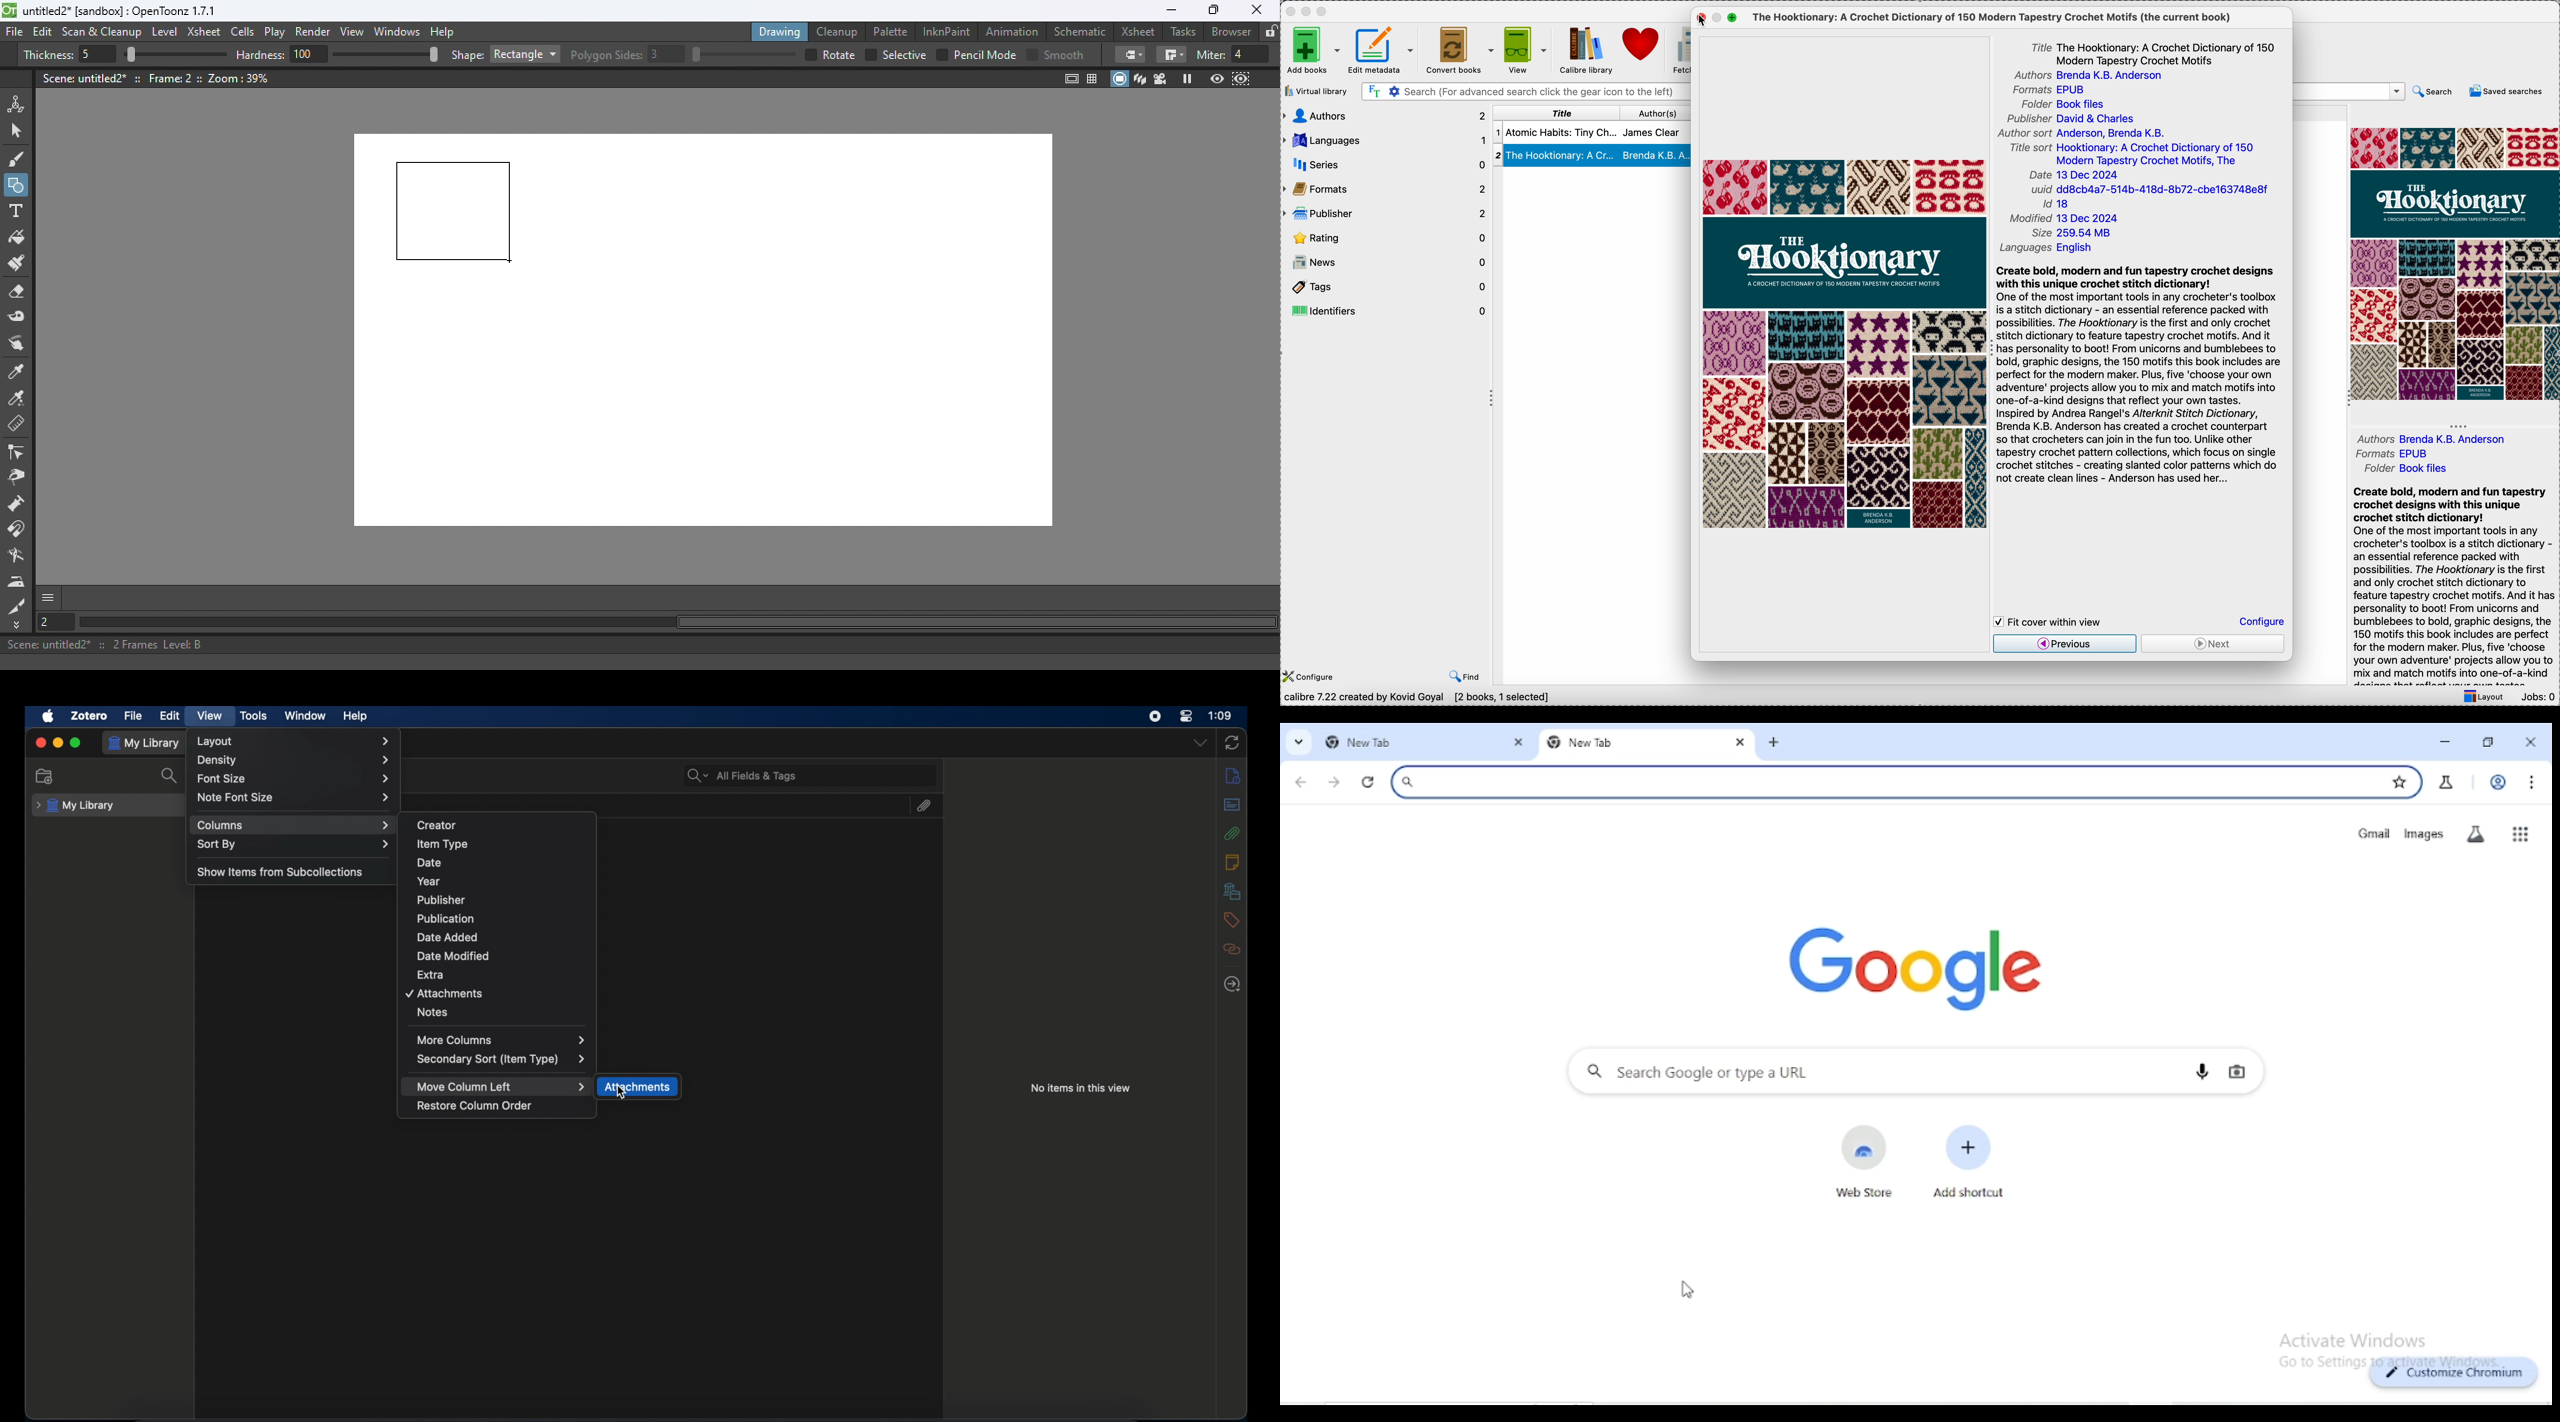  What do you see at coordinates (18, 530) in the screenshot?
I see `Magnet tool` at bounding box center [18, 530].